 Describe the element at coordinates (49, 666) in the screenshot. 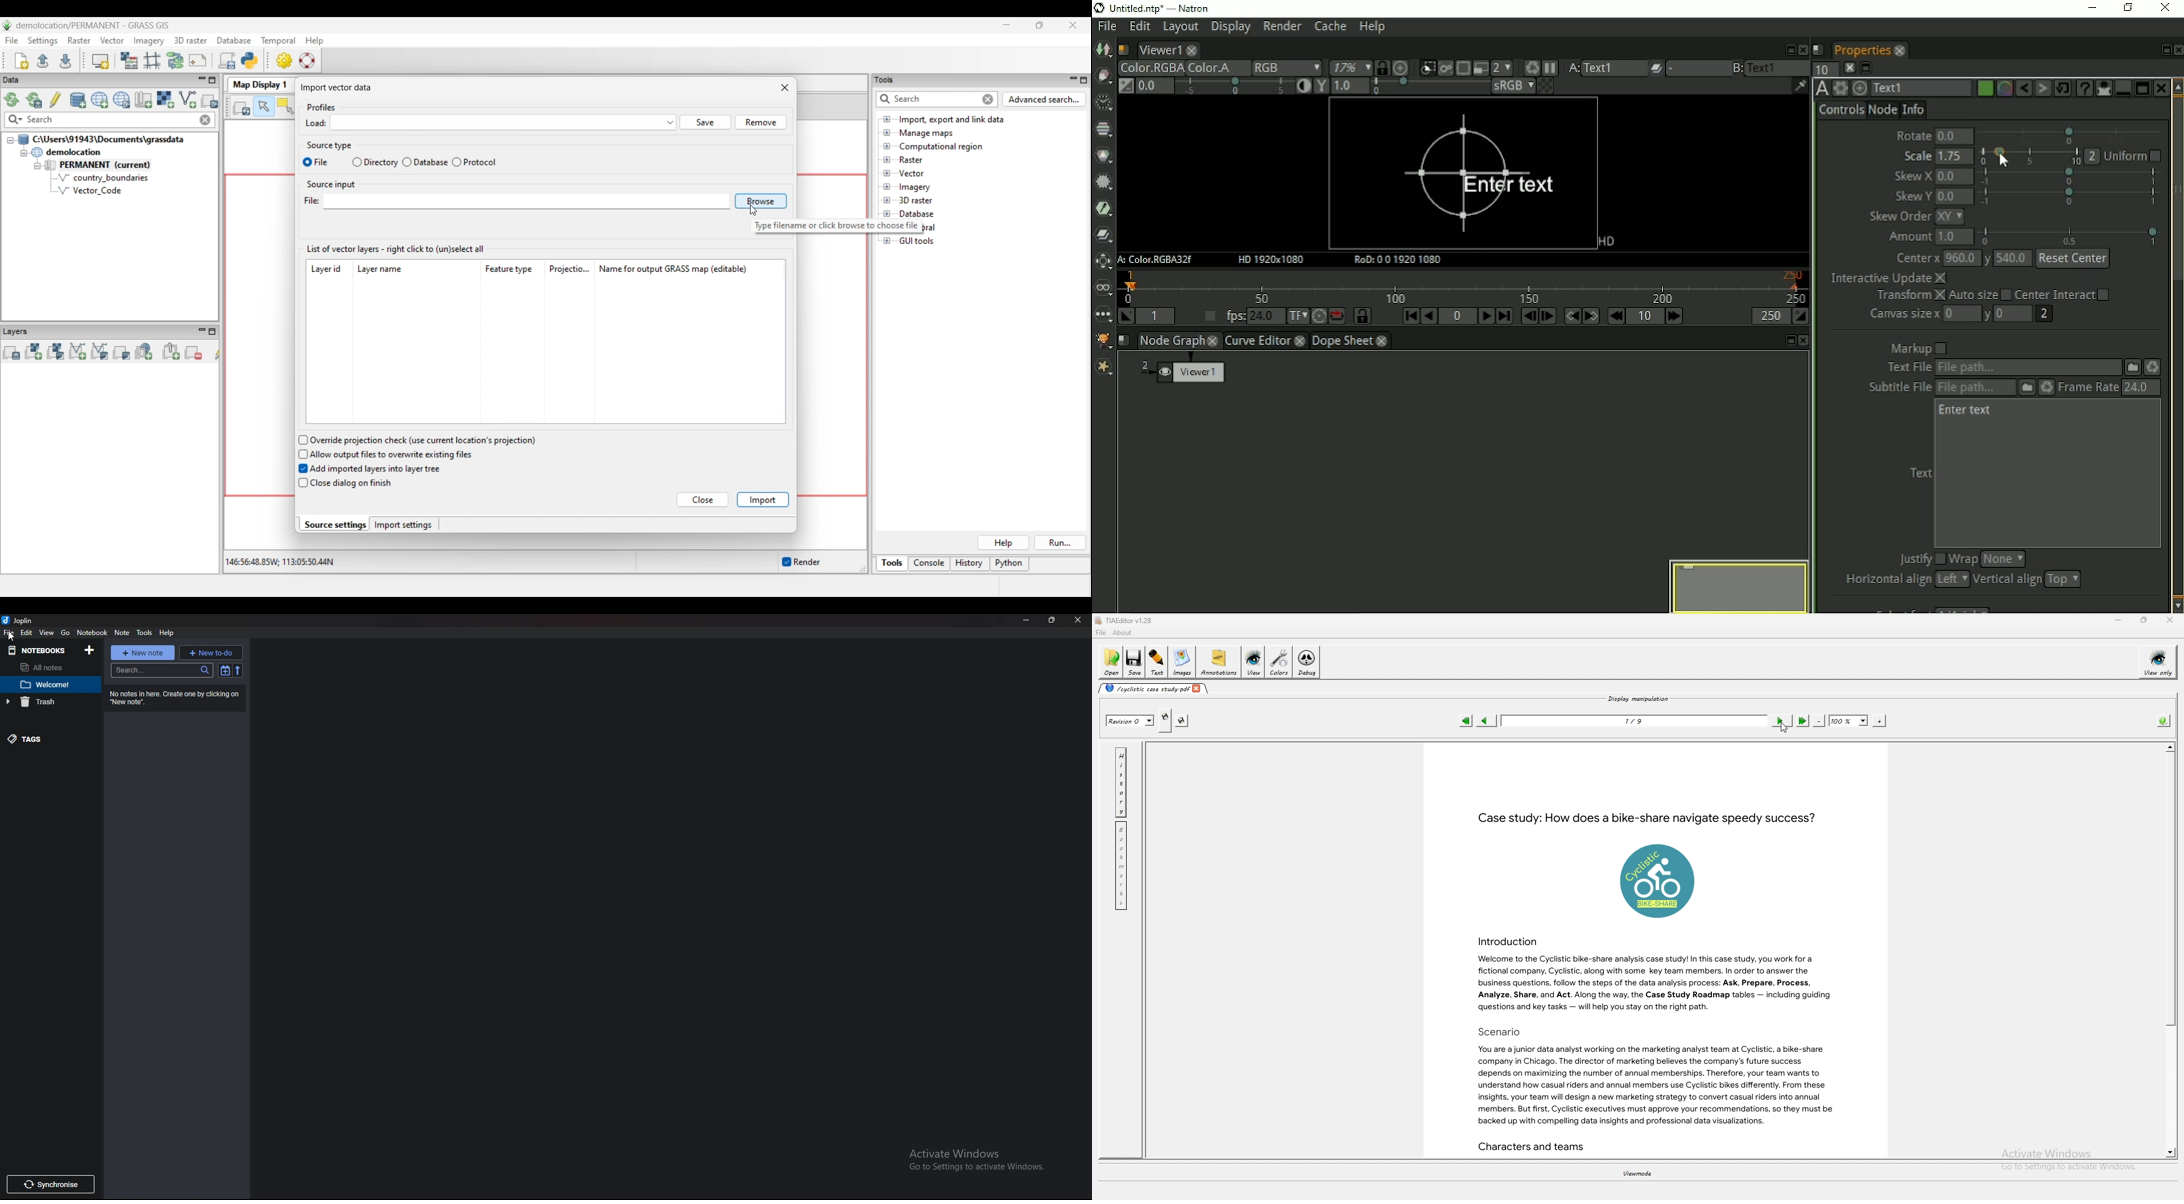

I see `All notes` at that location.